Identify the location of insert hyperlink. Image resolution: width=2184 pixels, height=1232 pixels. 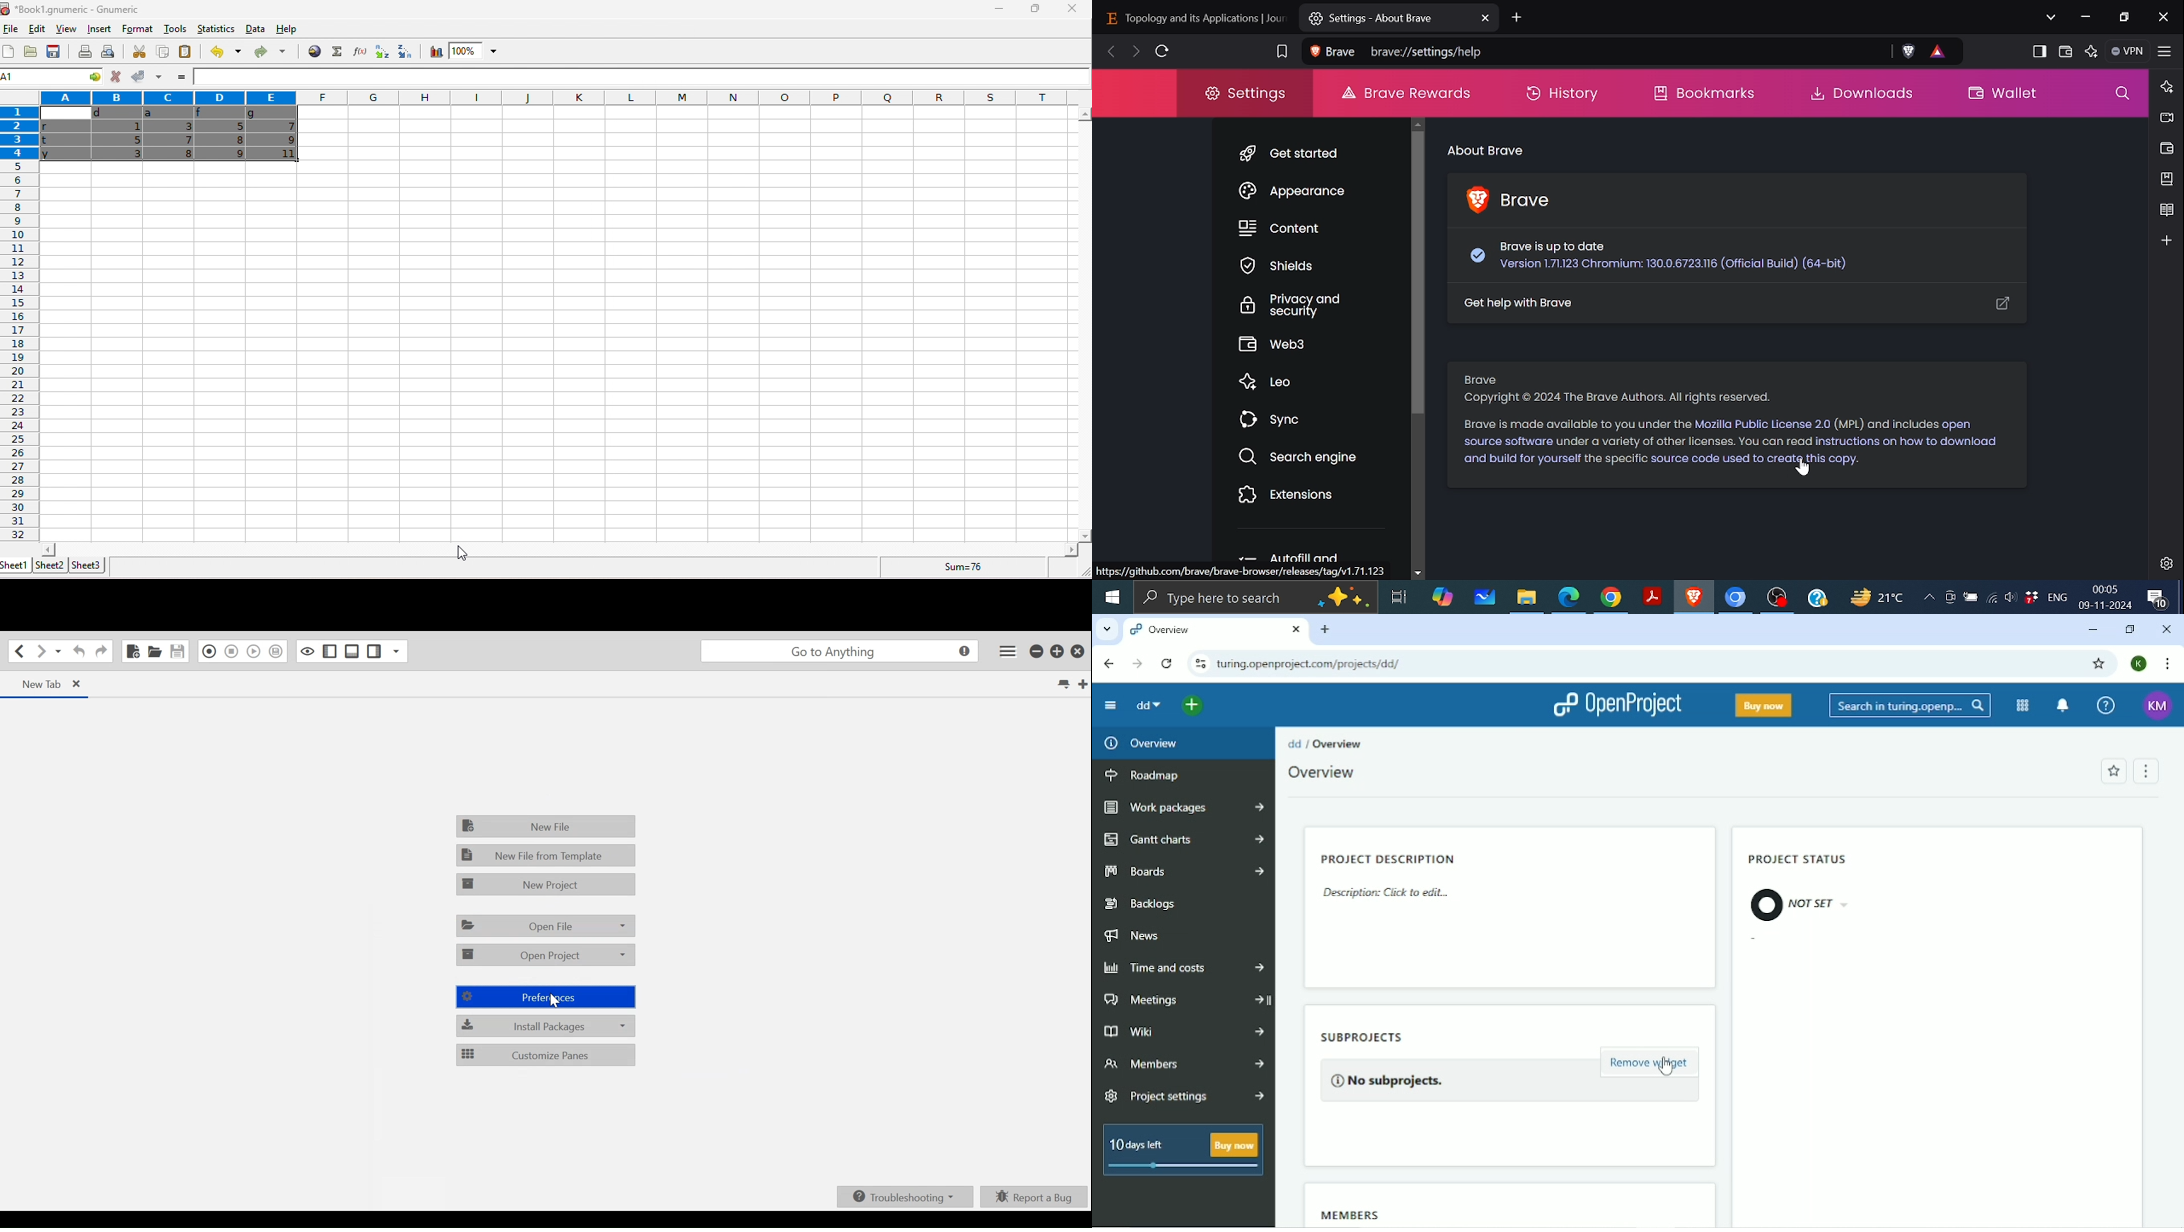
(315, 51).